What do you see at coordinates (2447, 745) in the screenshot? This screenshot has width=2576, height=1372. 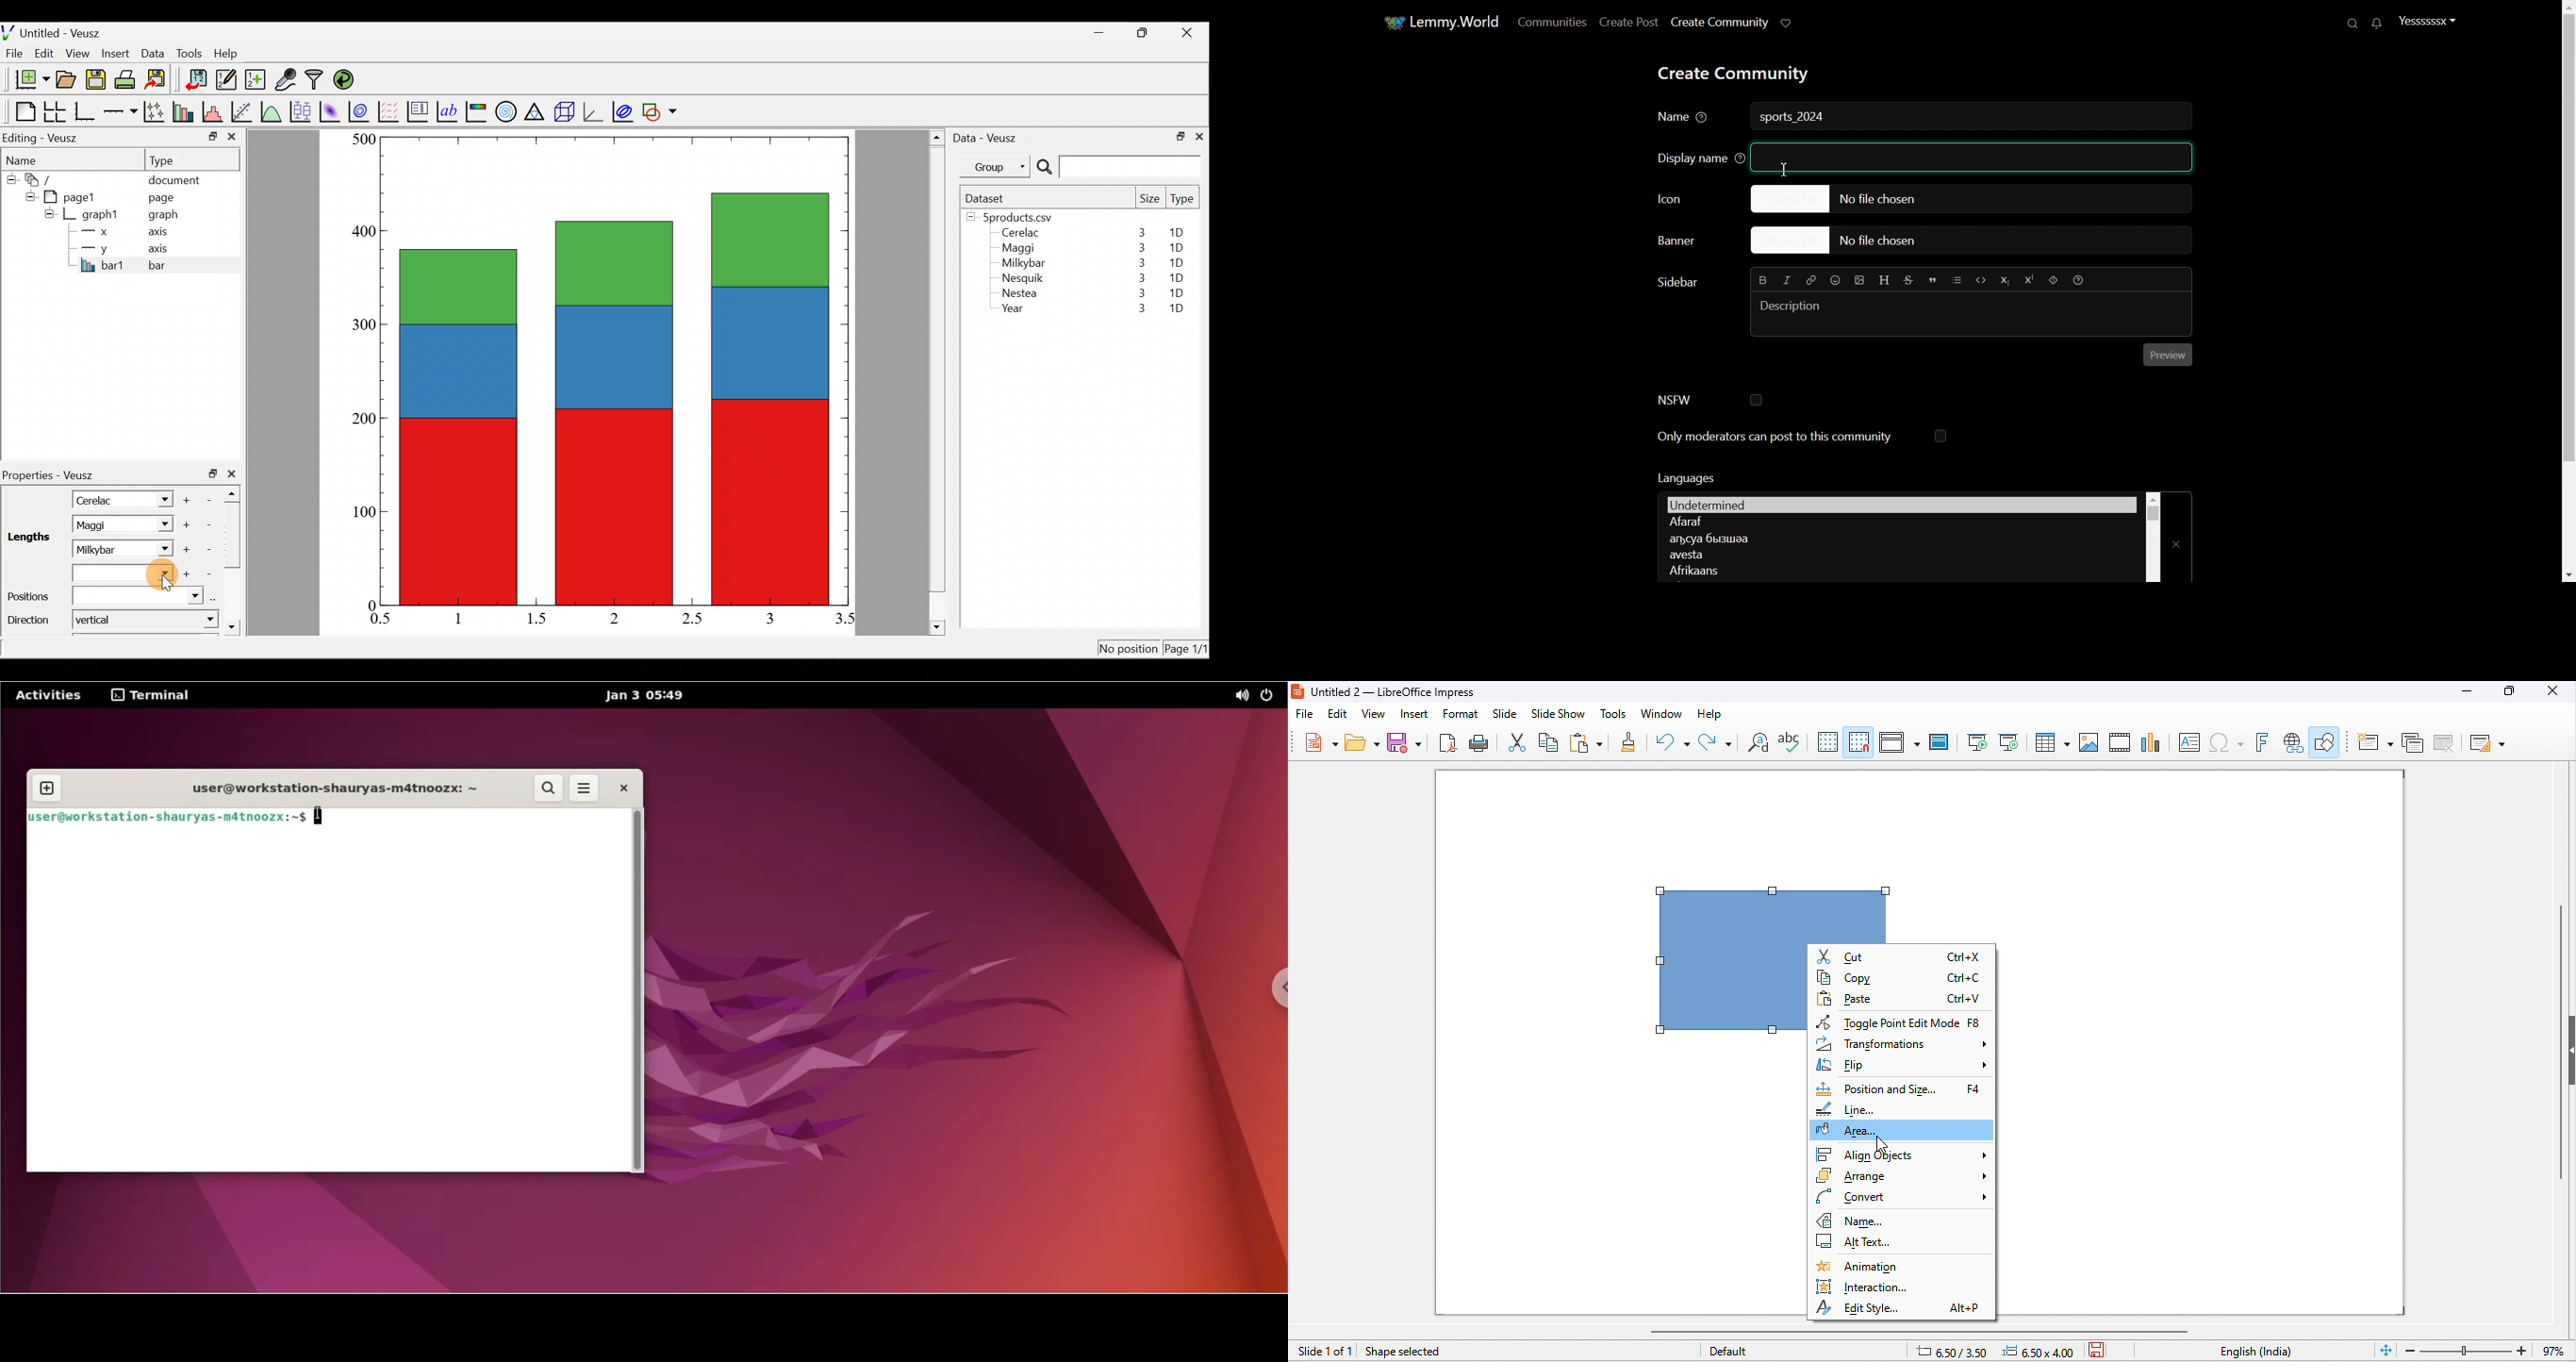 I see `delete slide` at bounding box center [2447, 745].